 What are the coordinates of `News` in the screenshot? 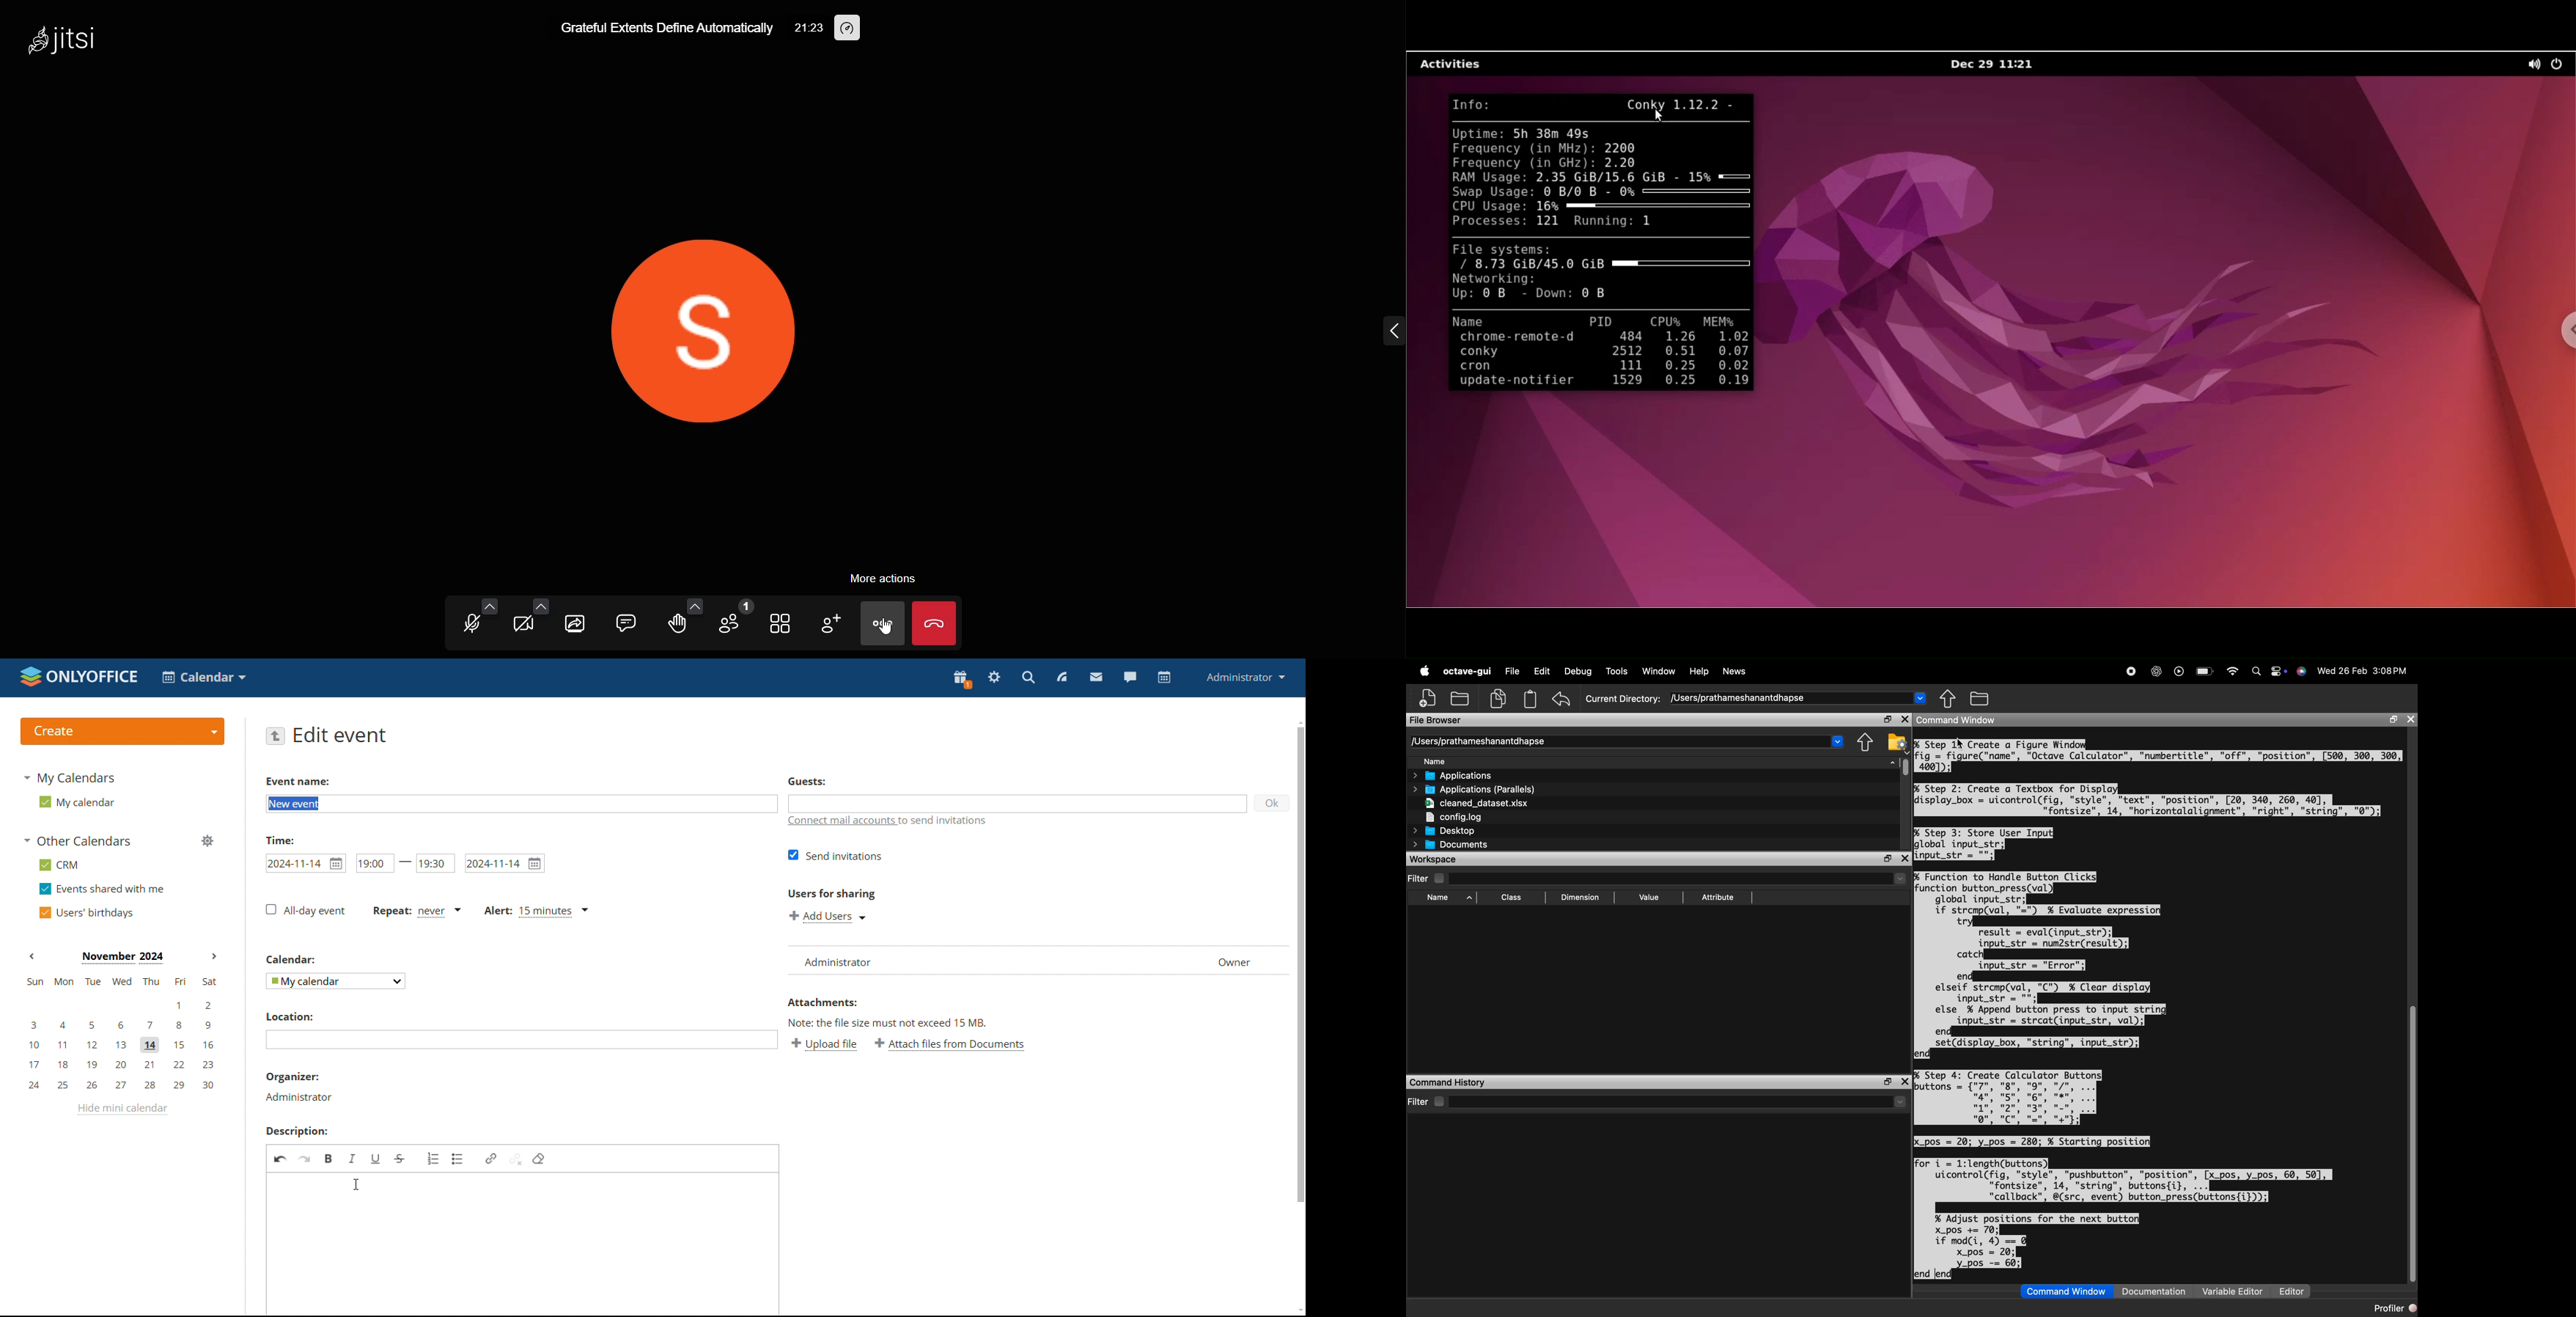 It's located at (1733, 672).